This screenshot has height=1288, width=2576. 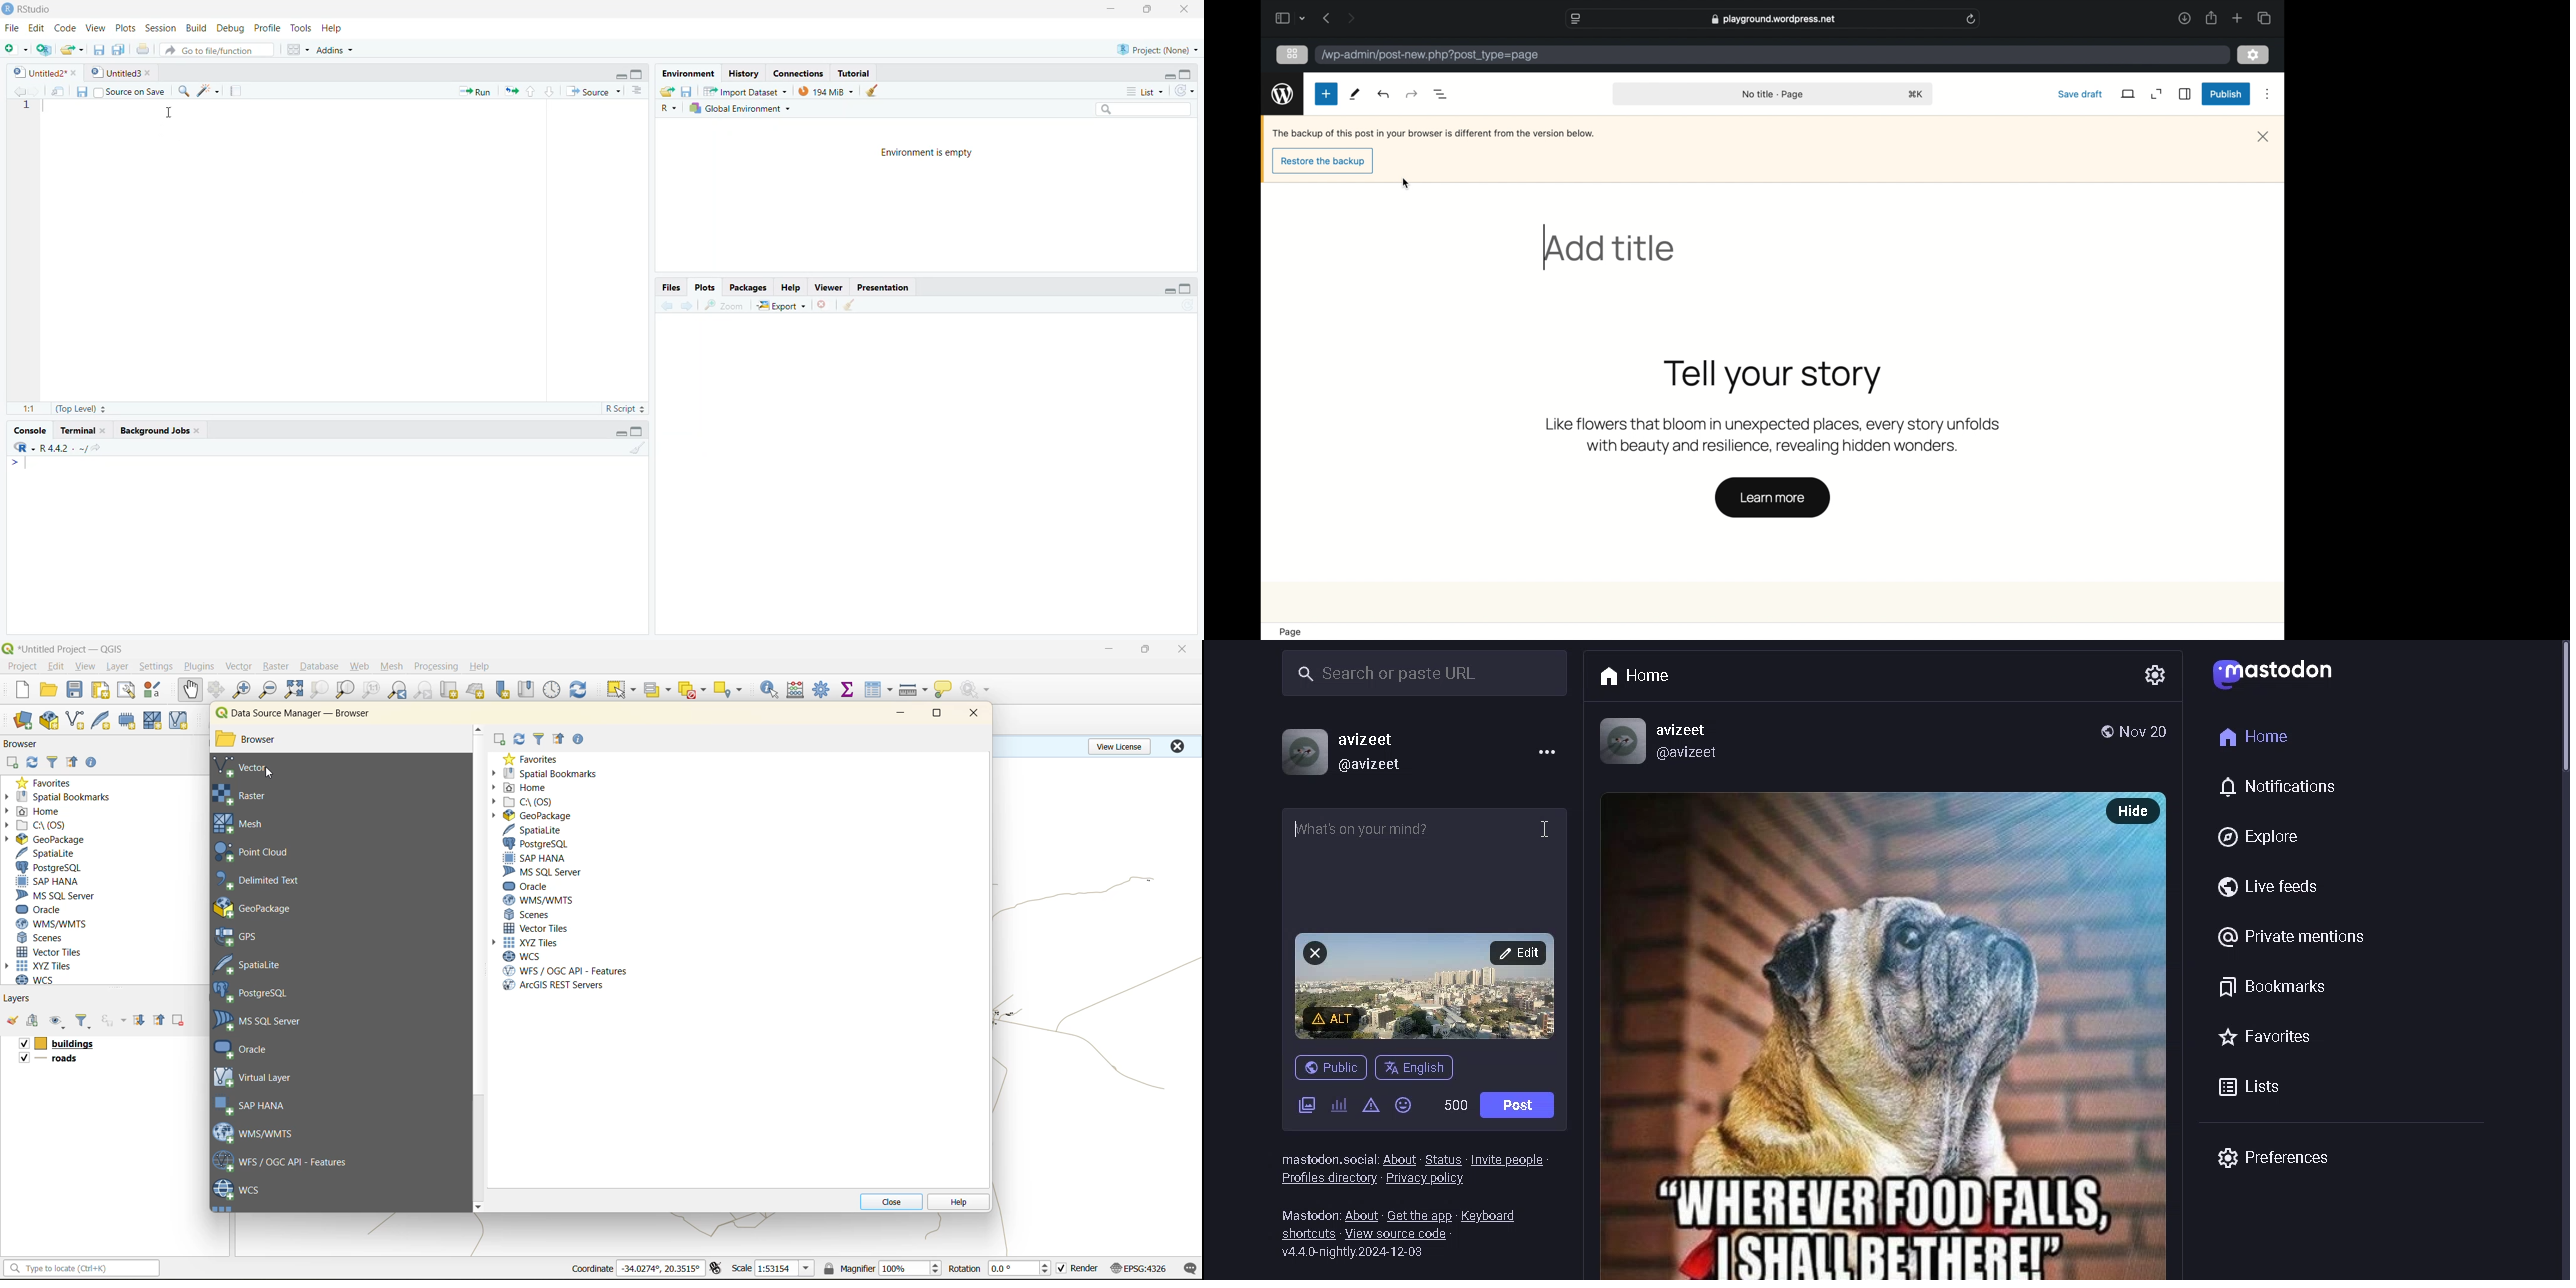 What do you see at coordinates (1916, 95) in the screenshot?
I see `shortcut` at bounding box center [1916, 95].